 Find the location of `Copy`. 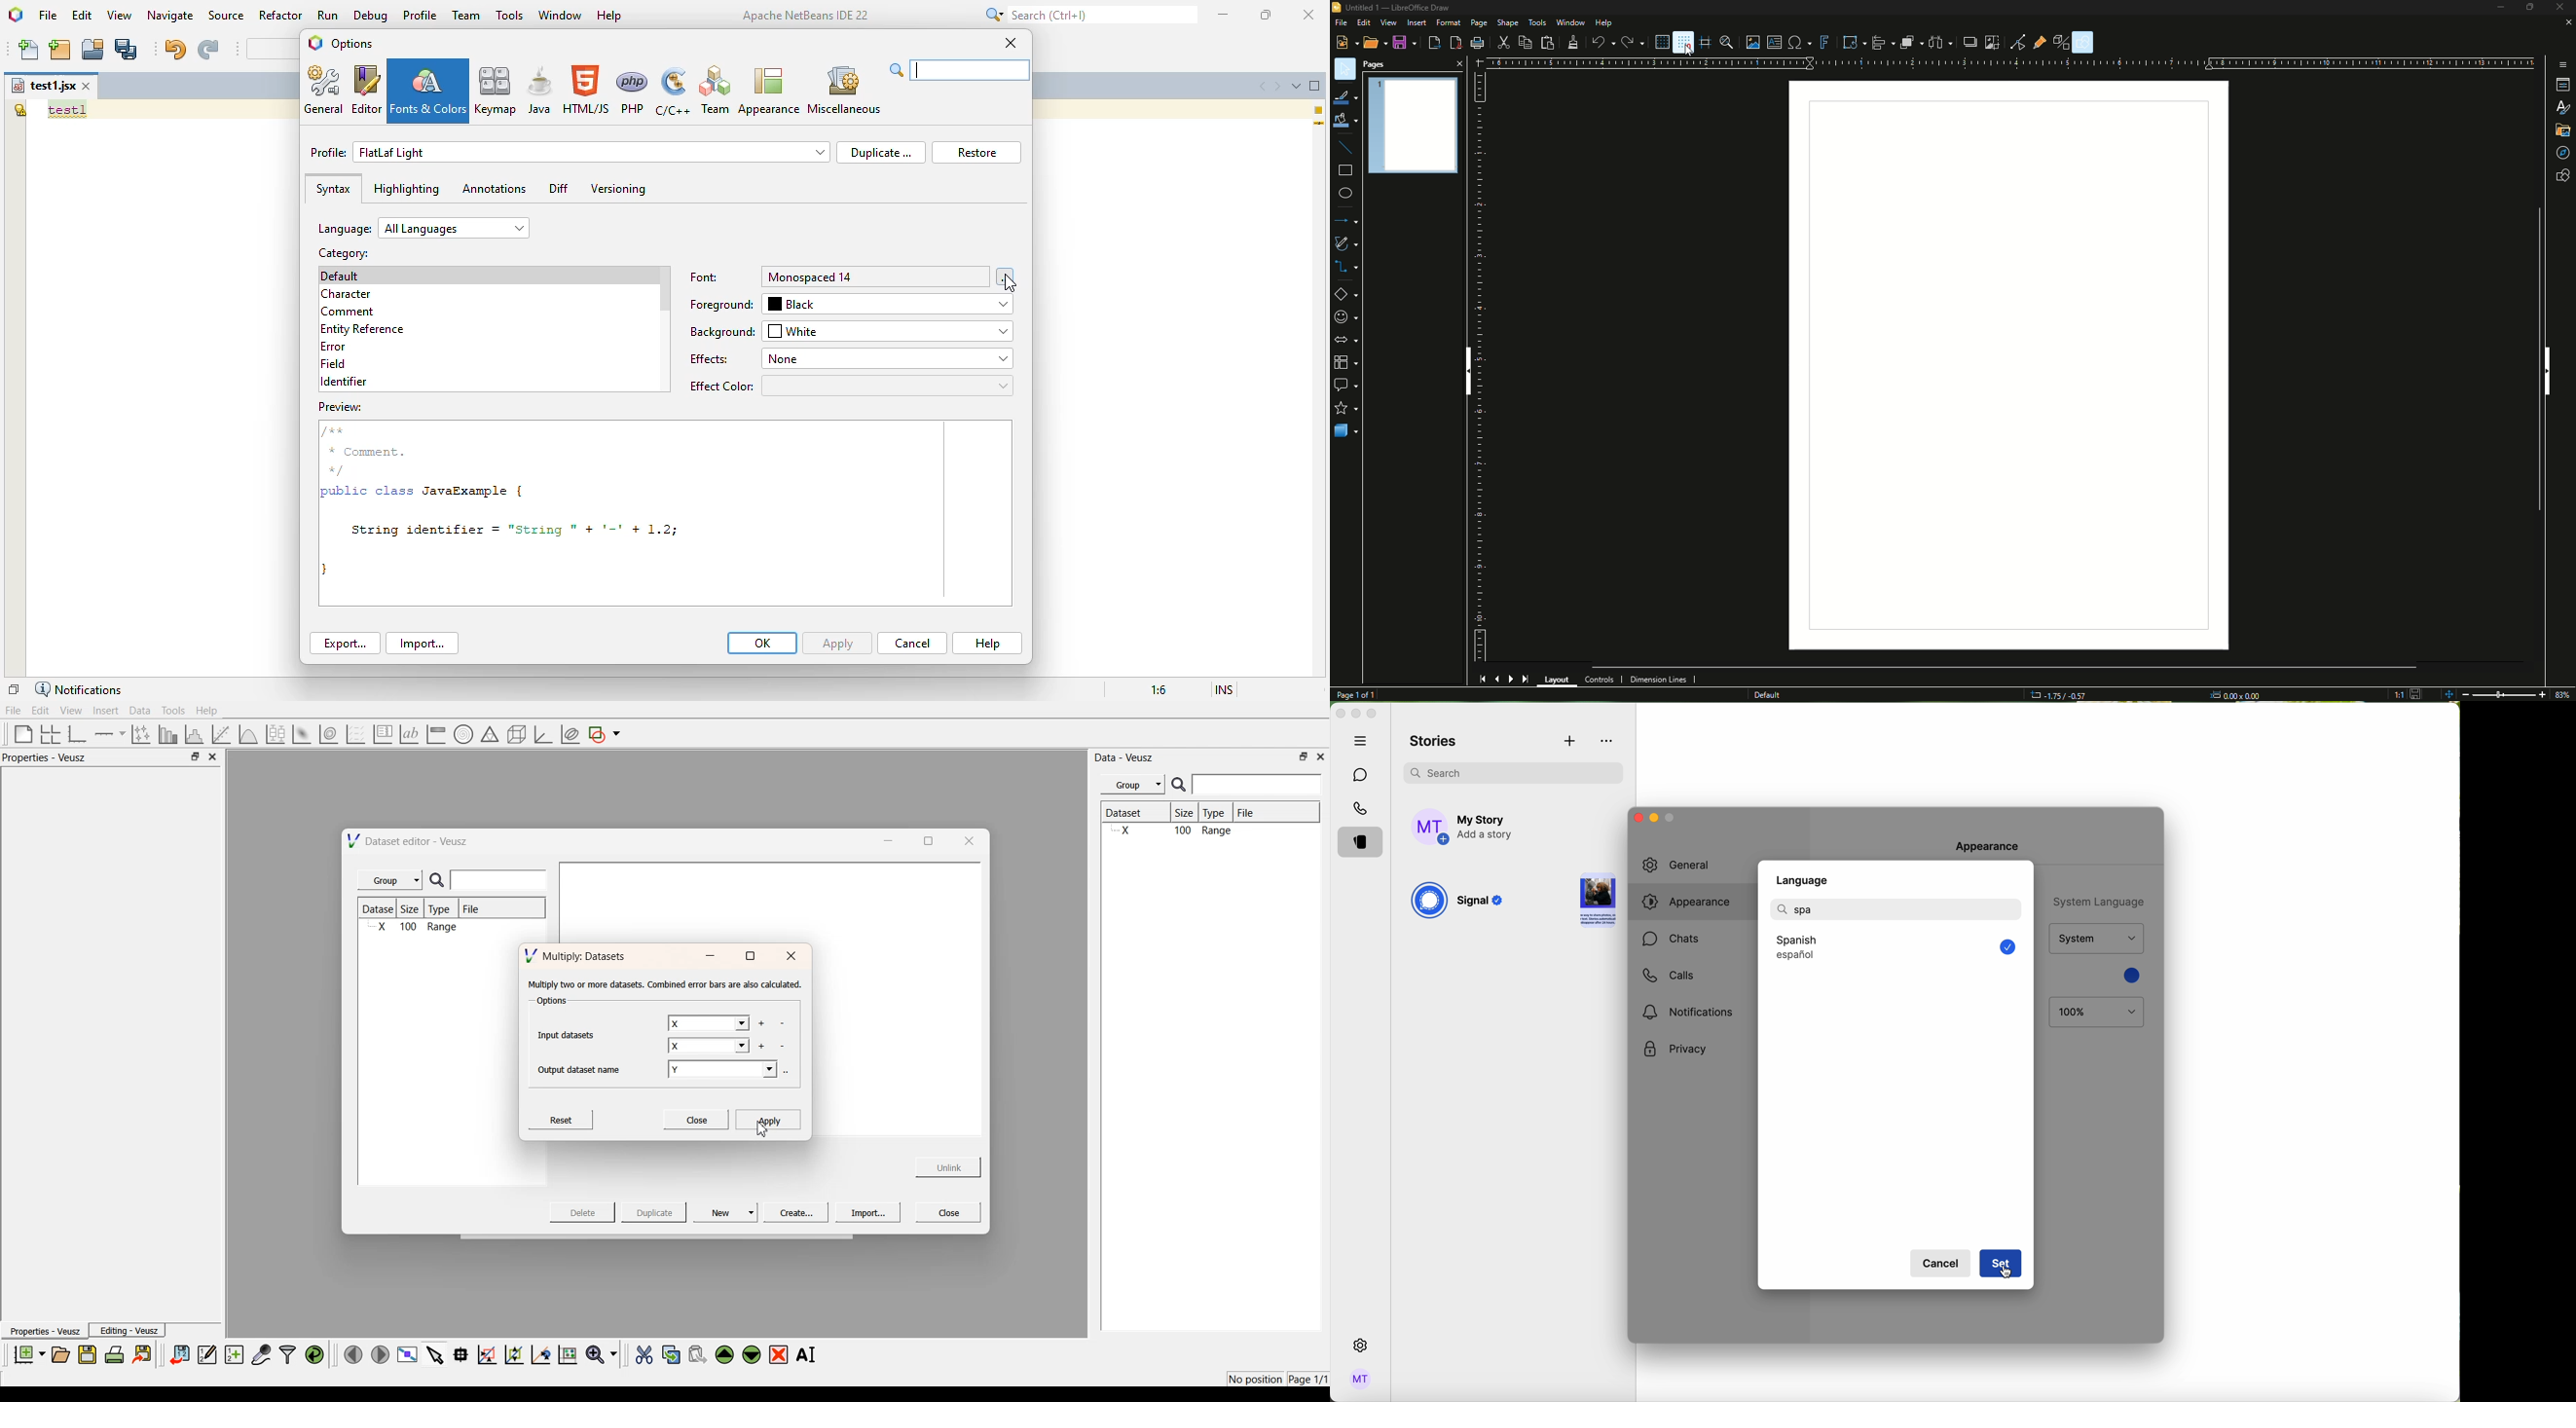

Copy is located at coordinates (1528, 43).